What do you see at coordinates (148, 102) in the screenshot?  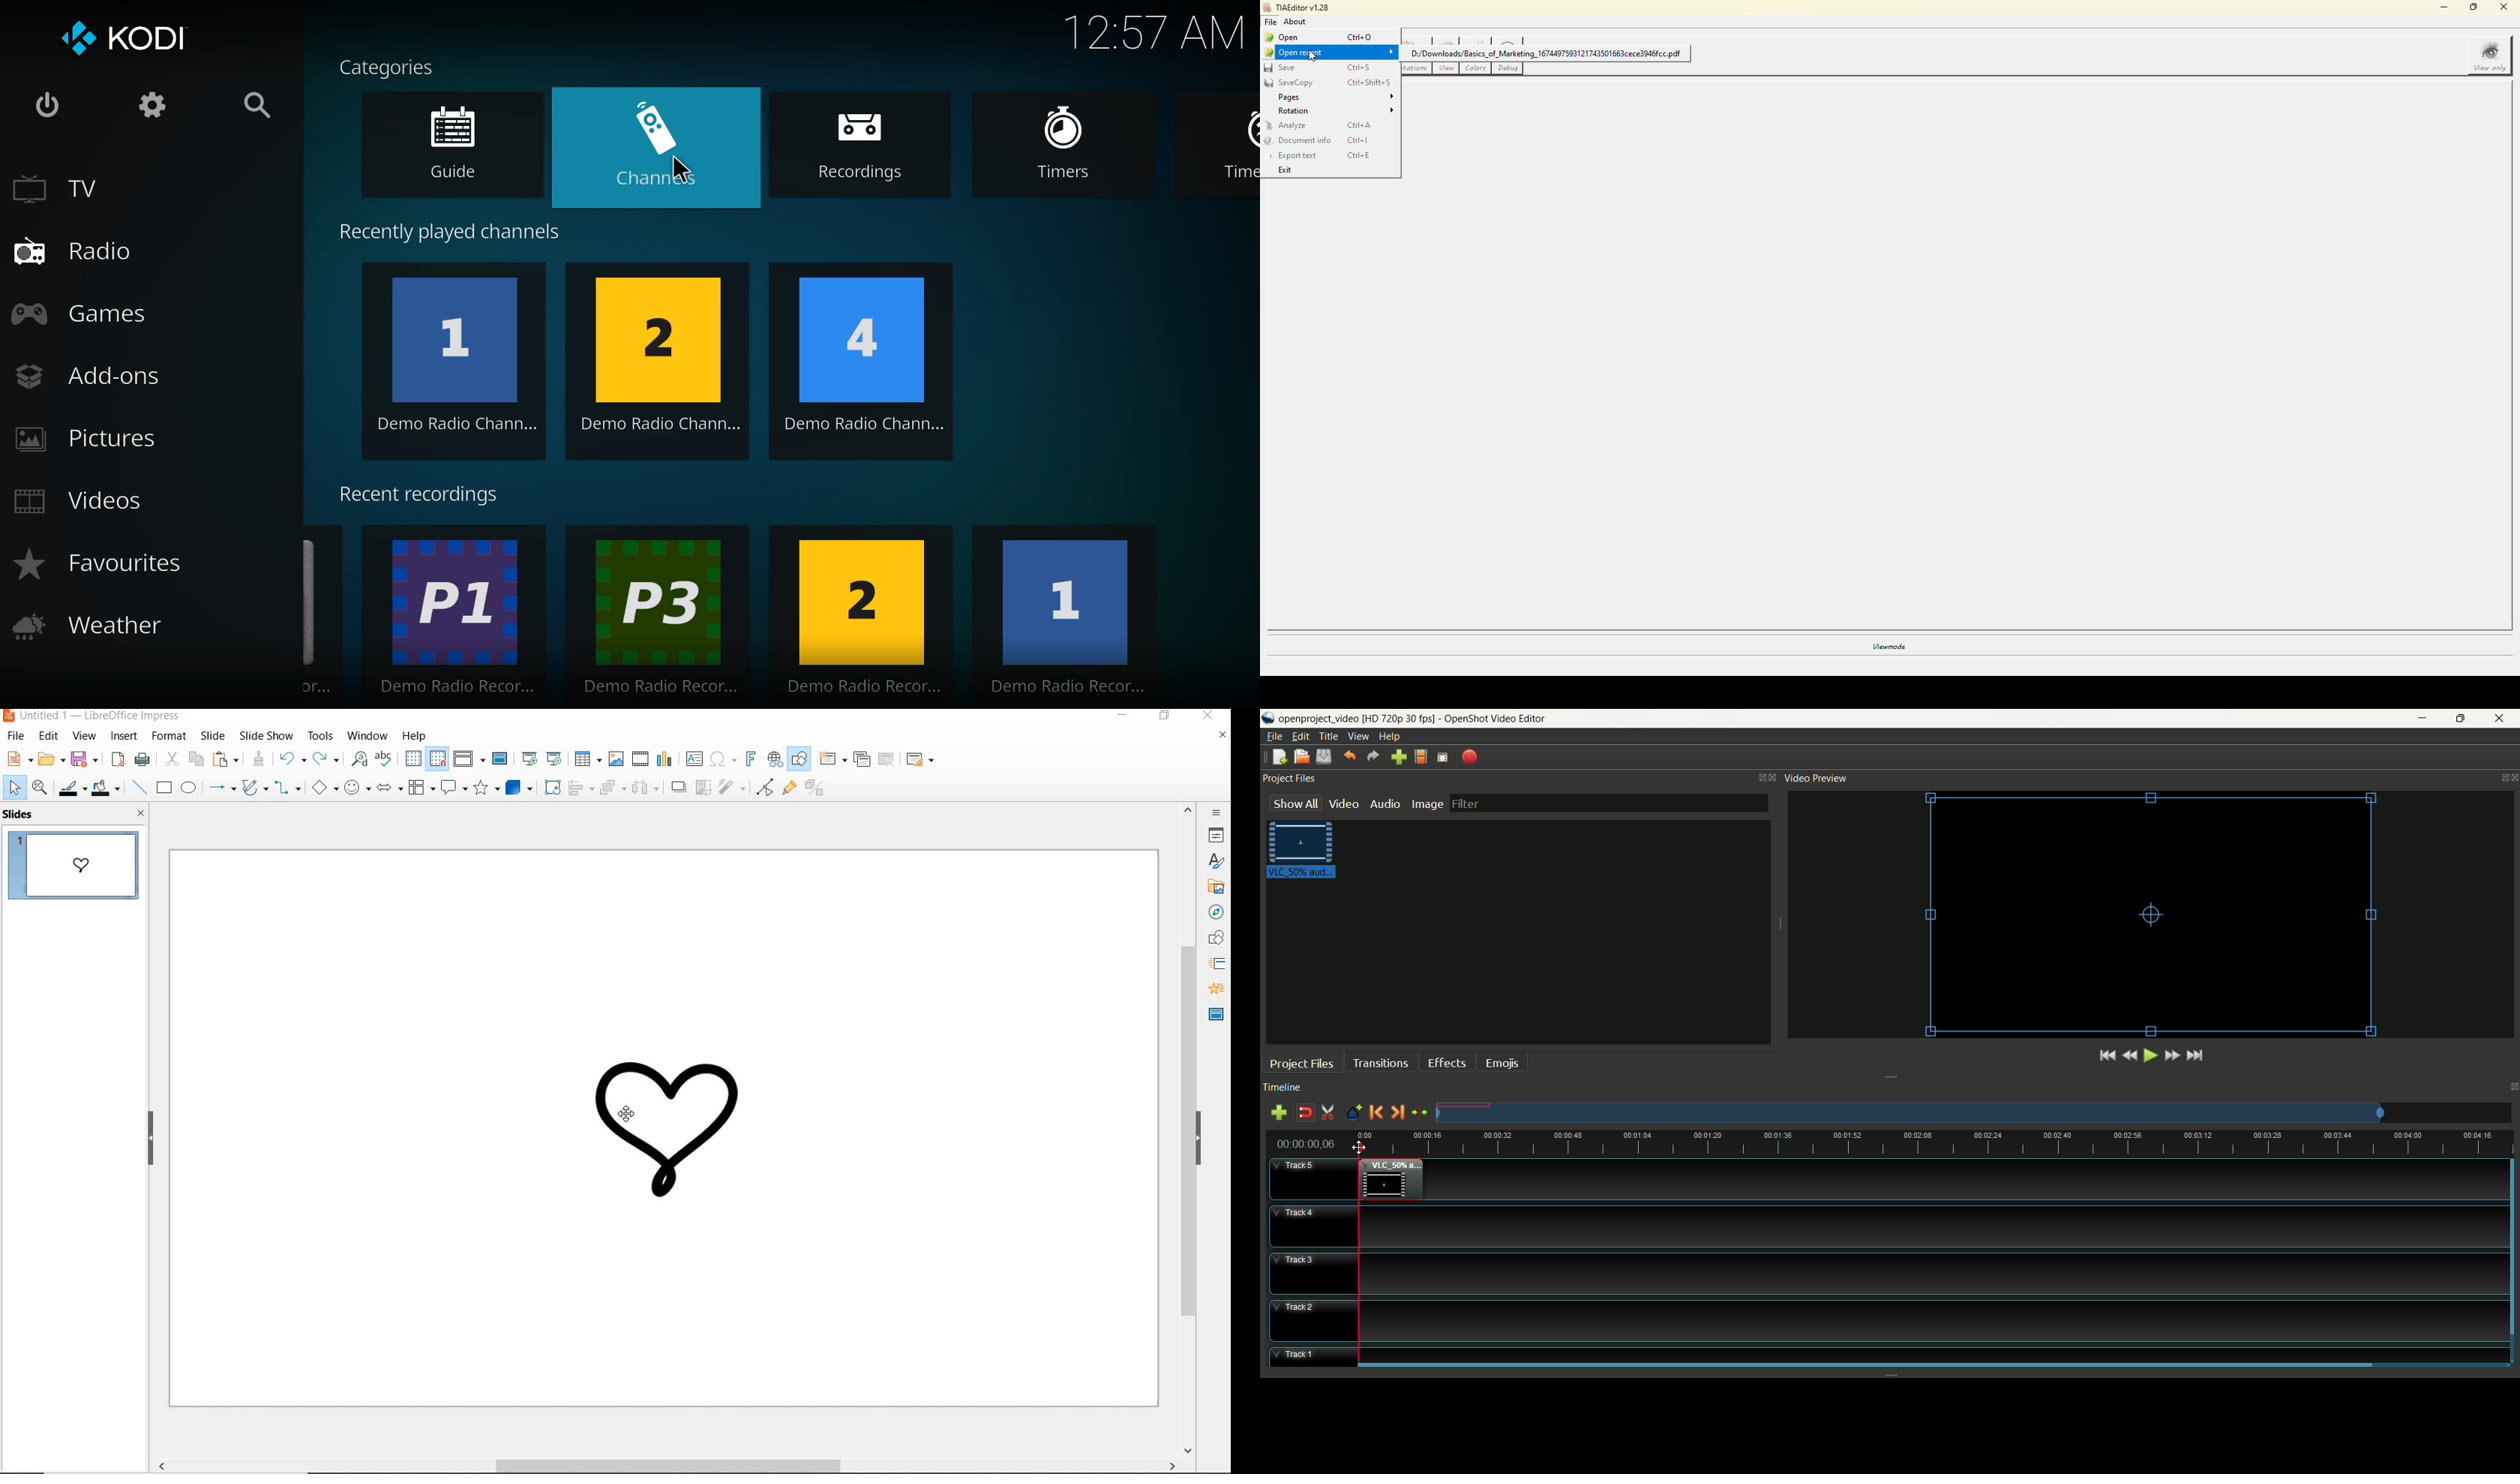 I see `settings` at bounding box center [148, 102].